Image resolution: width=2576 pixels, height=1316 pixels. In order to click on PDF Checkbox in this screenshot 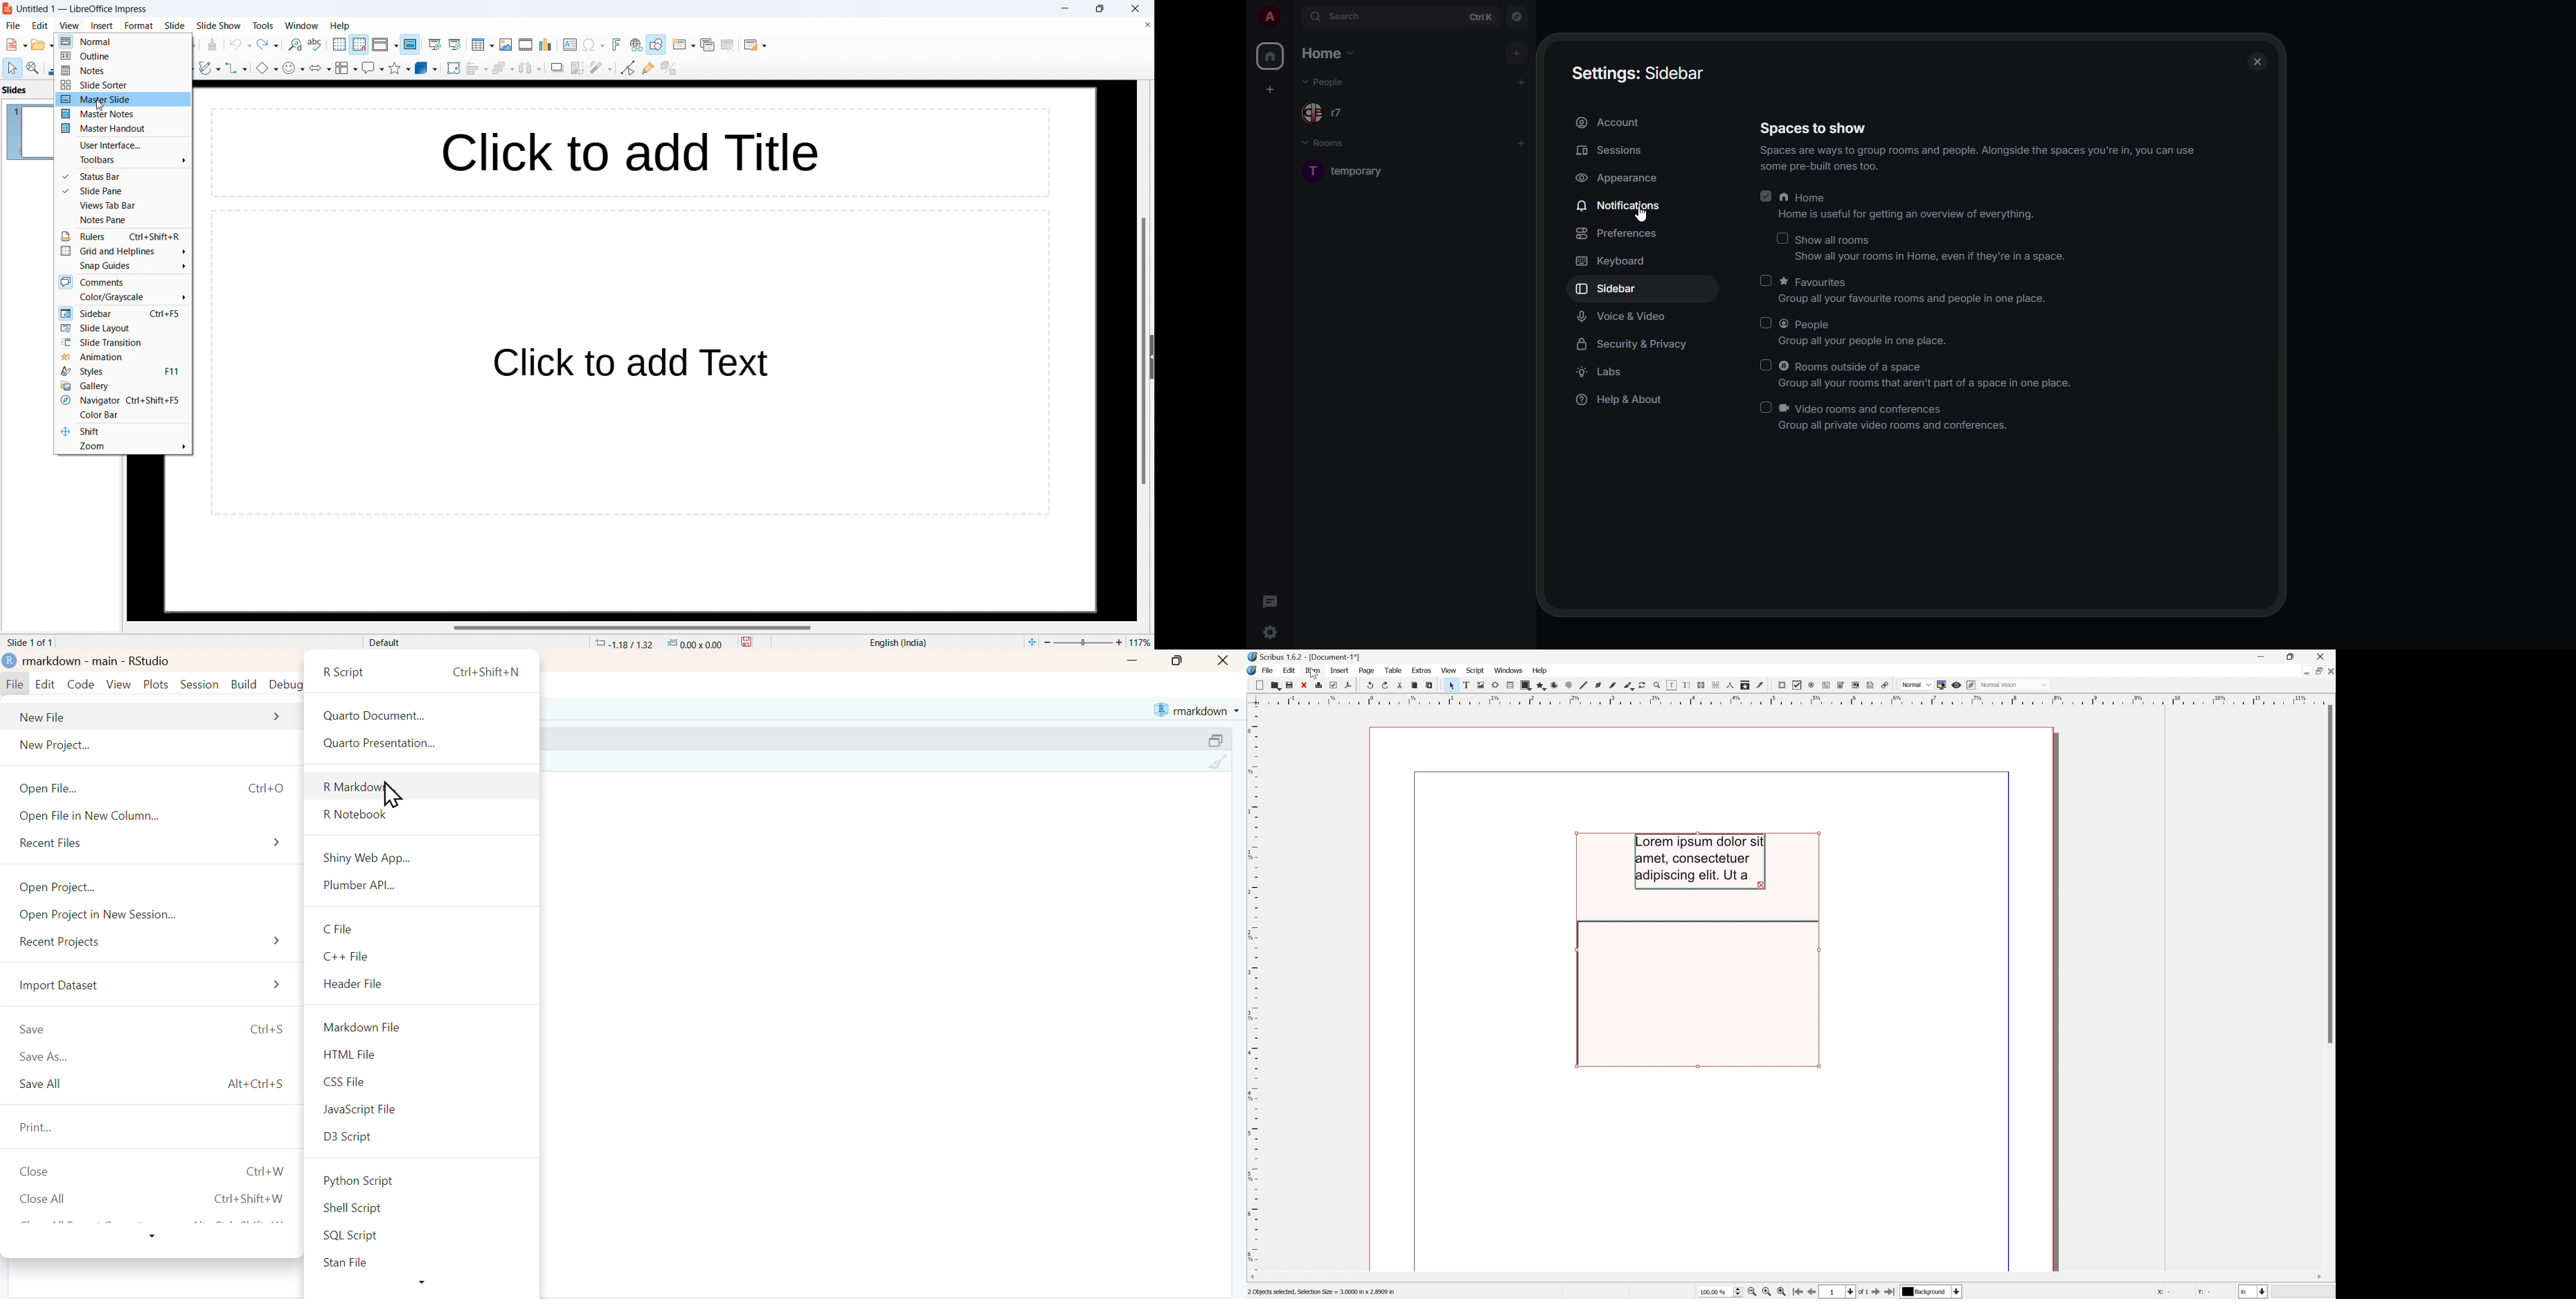, I will do `click(1798, 685)`.